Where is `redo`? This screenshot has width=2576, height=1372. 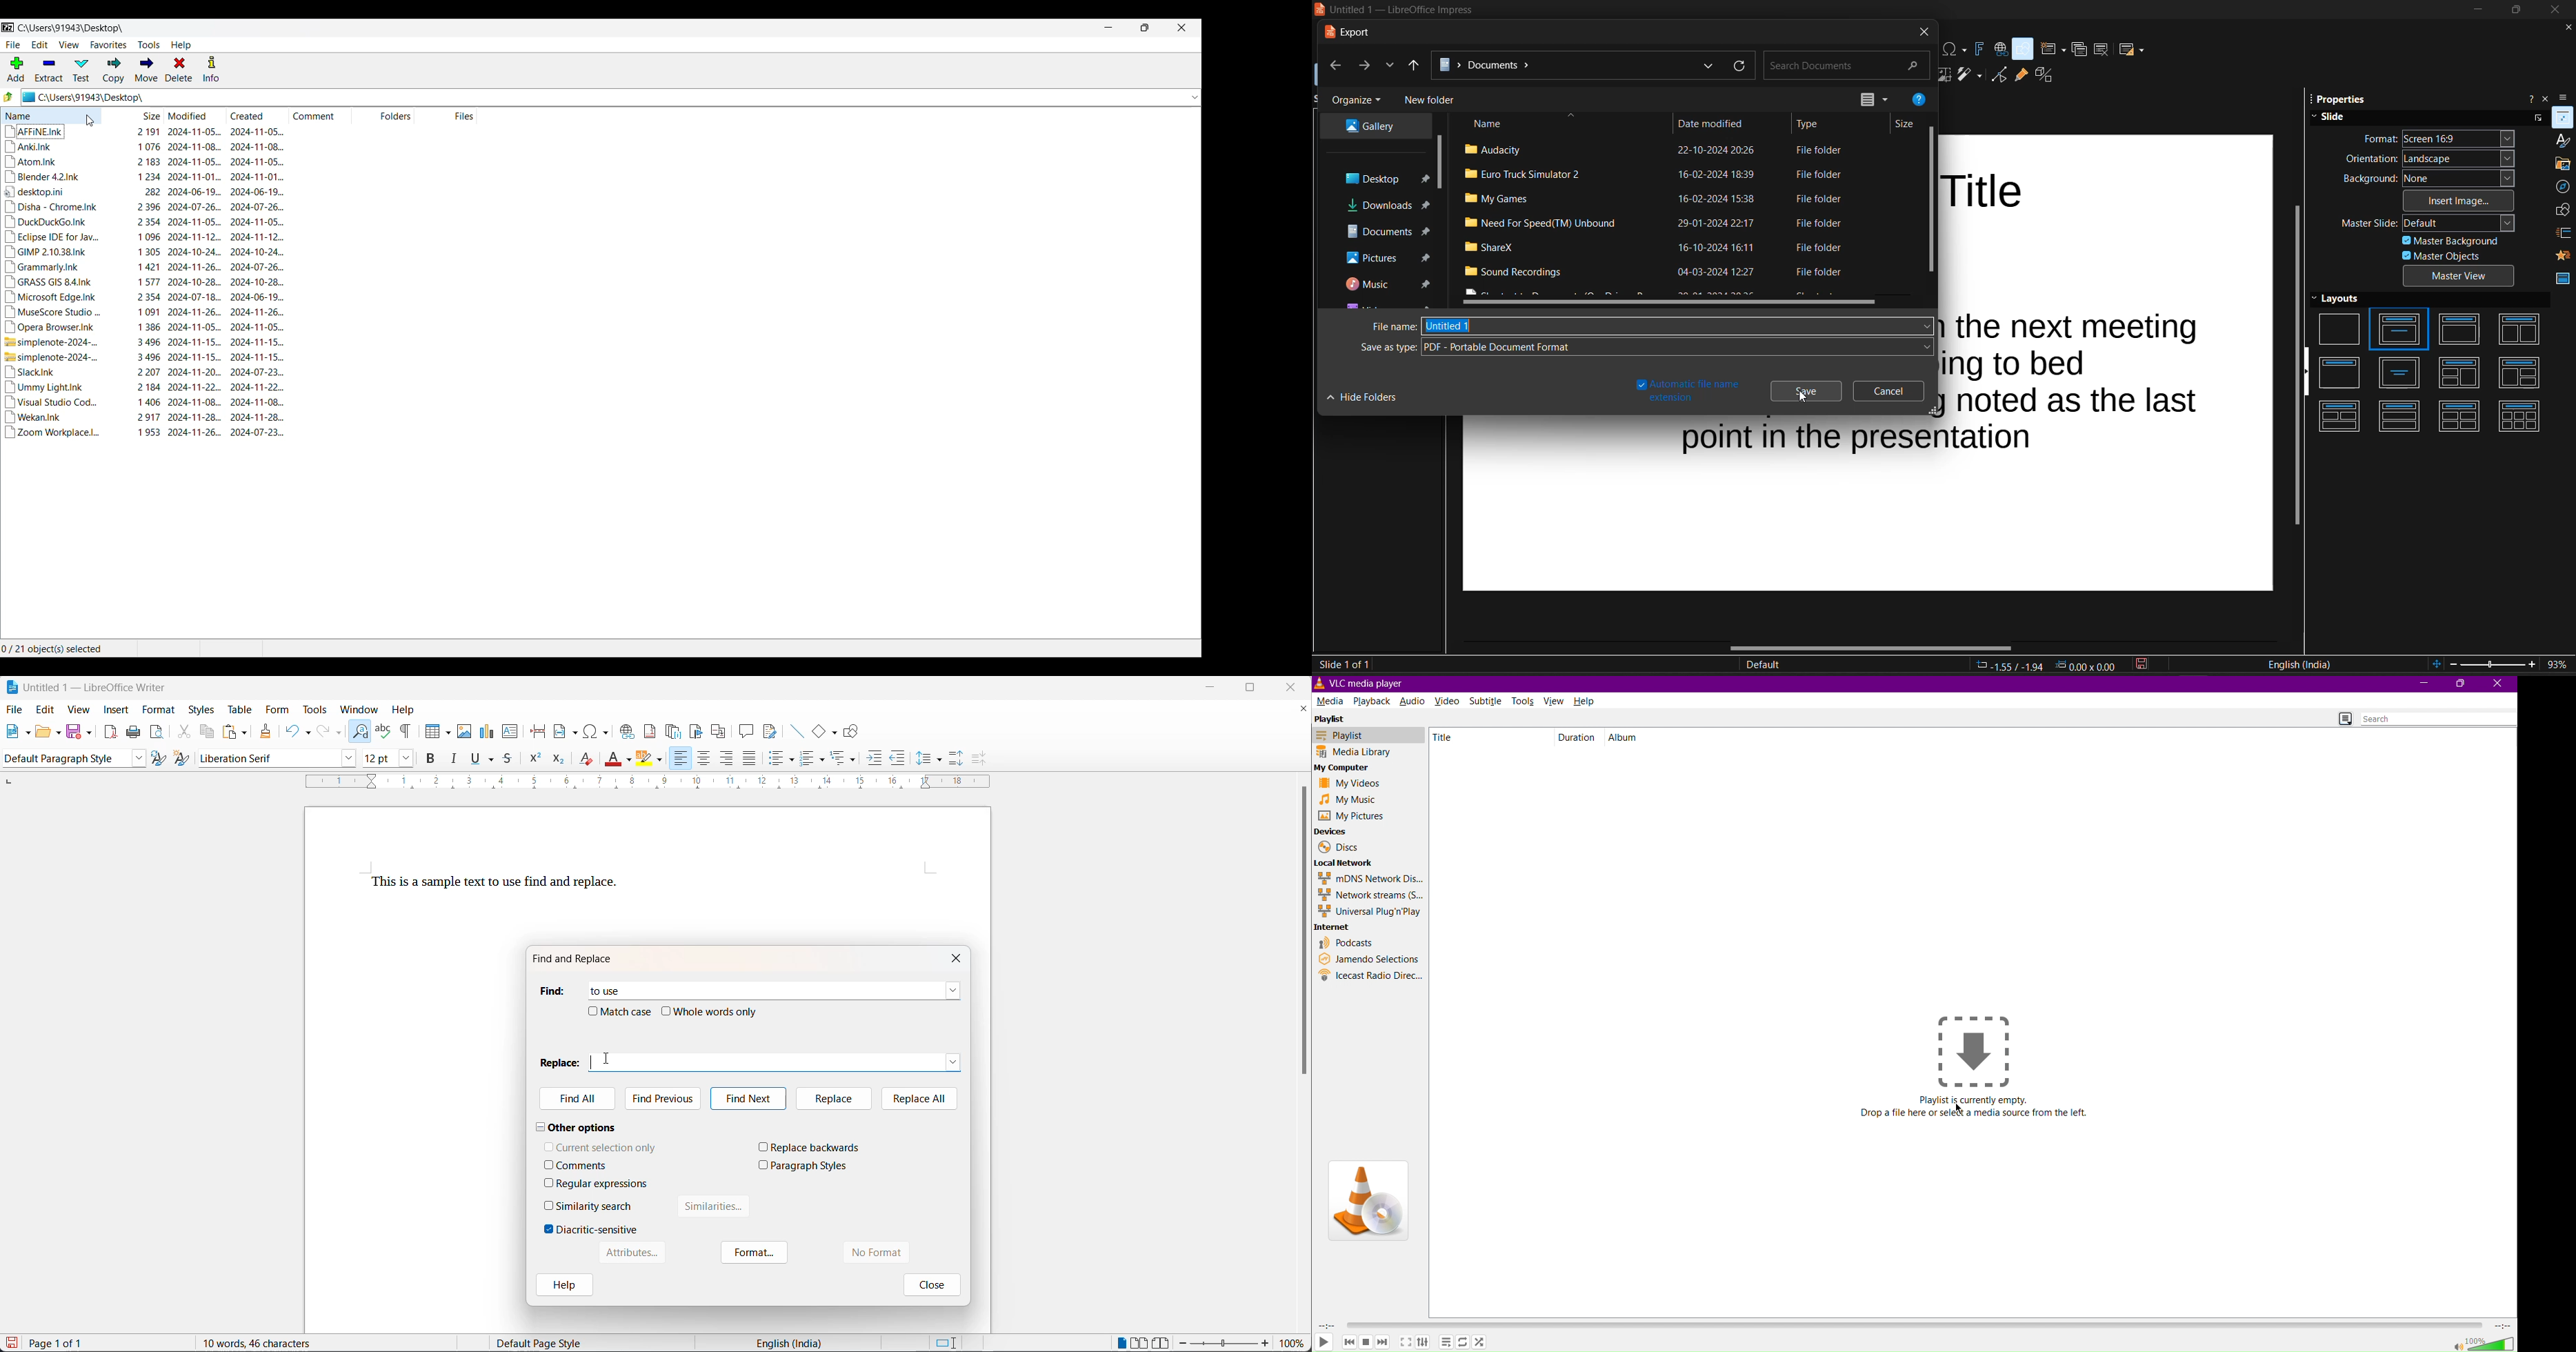
redo is located at coordinates (324, 731).